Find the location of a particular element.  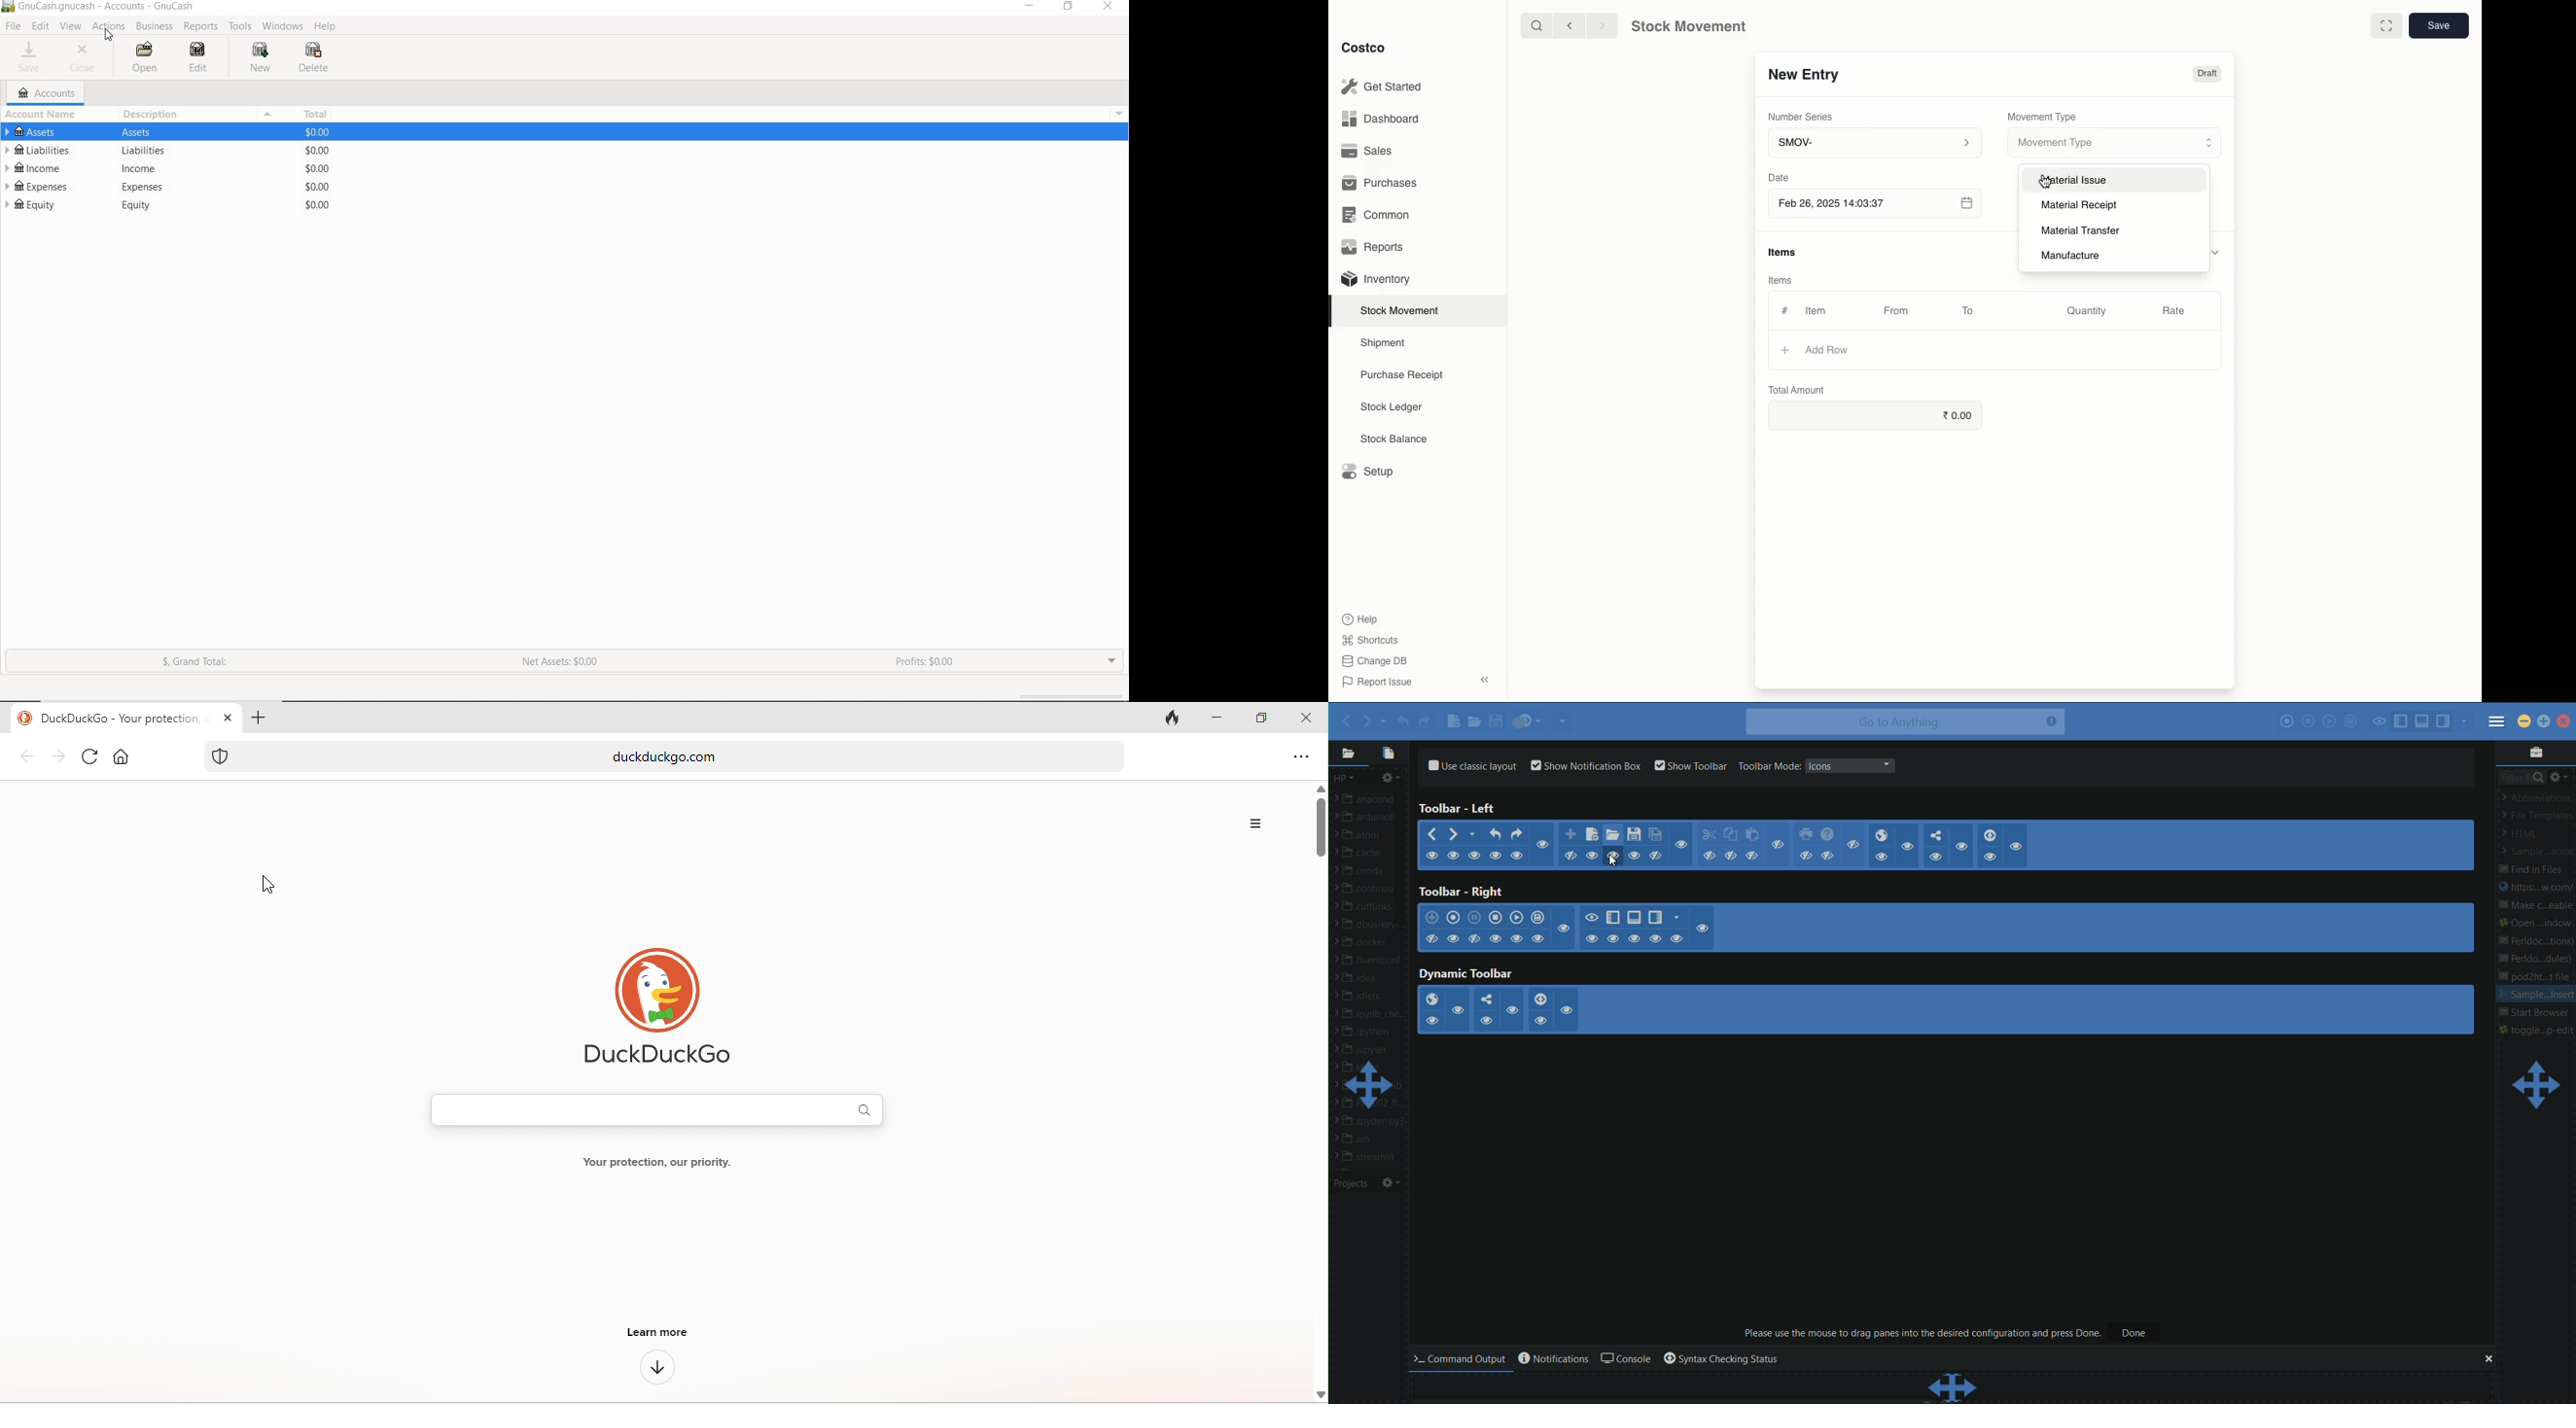

Item is located at coordinates (1824, 310).